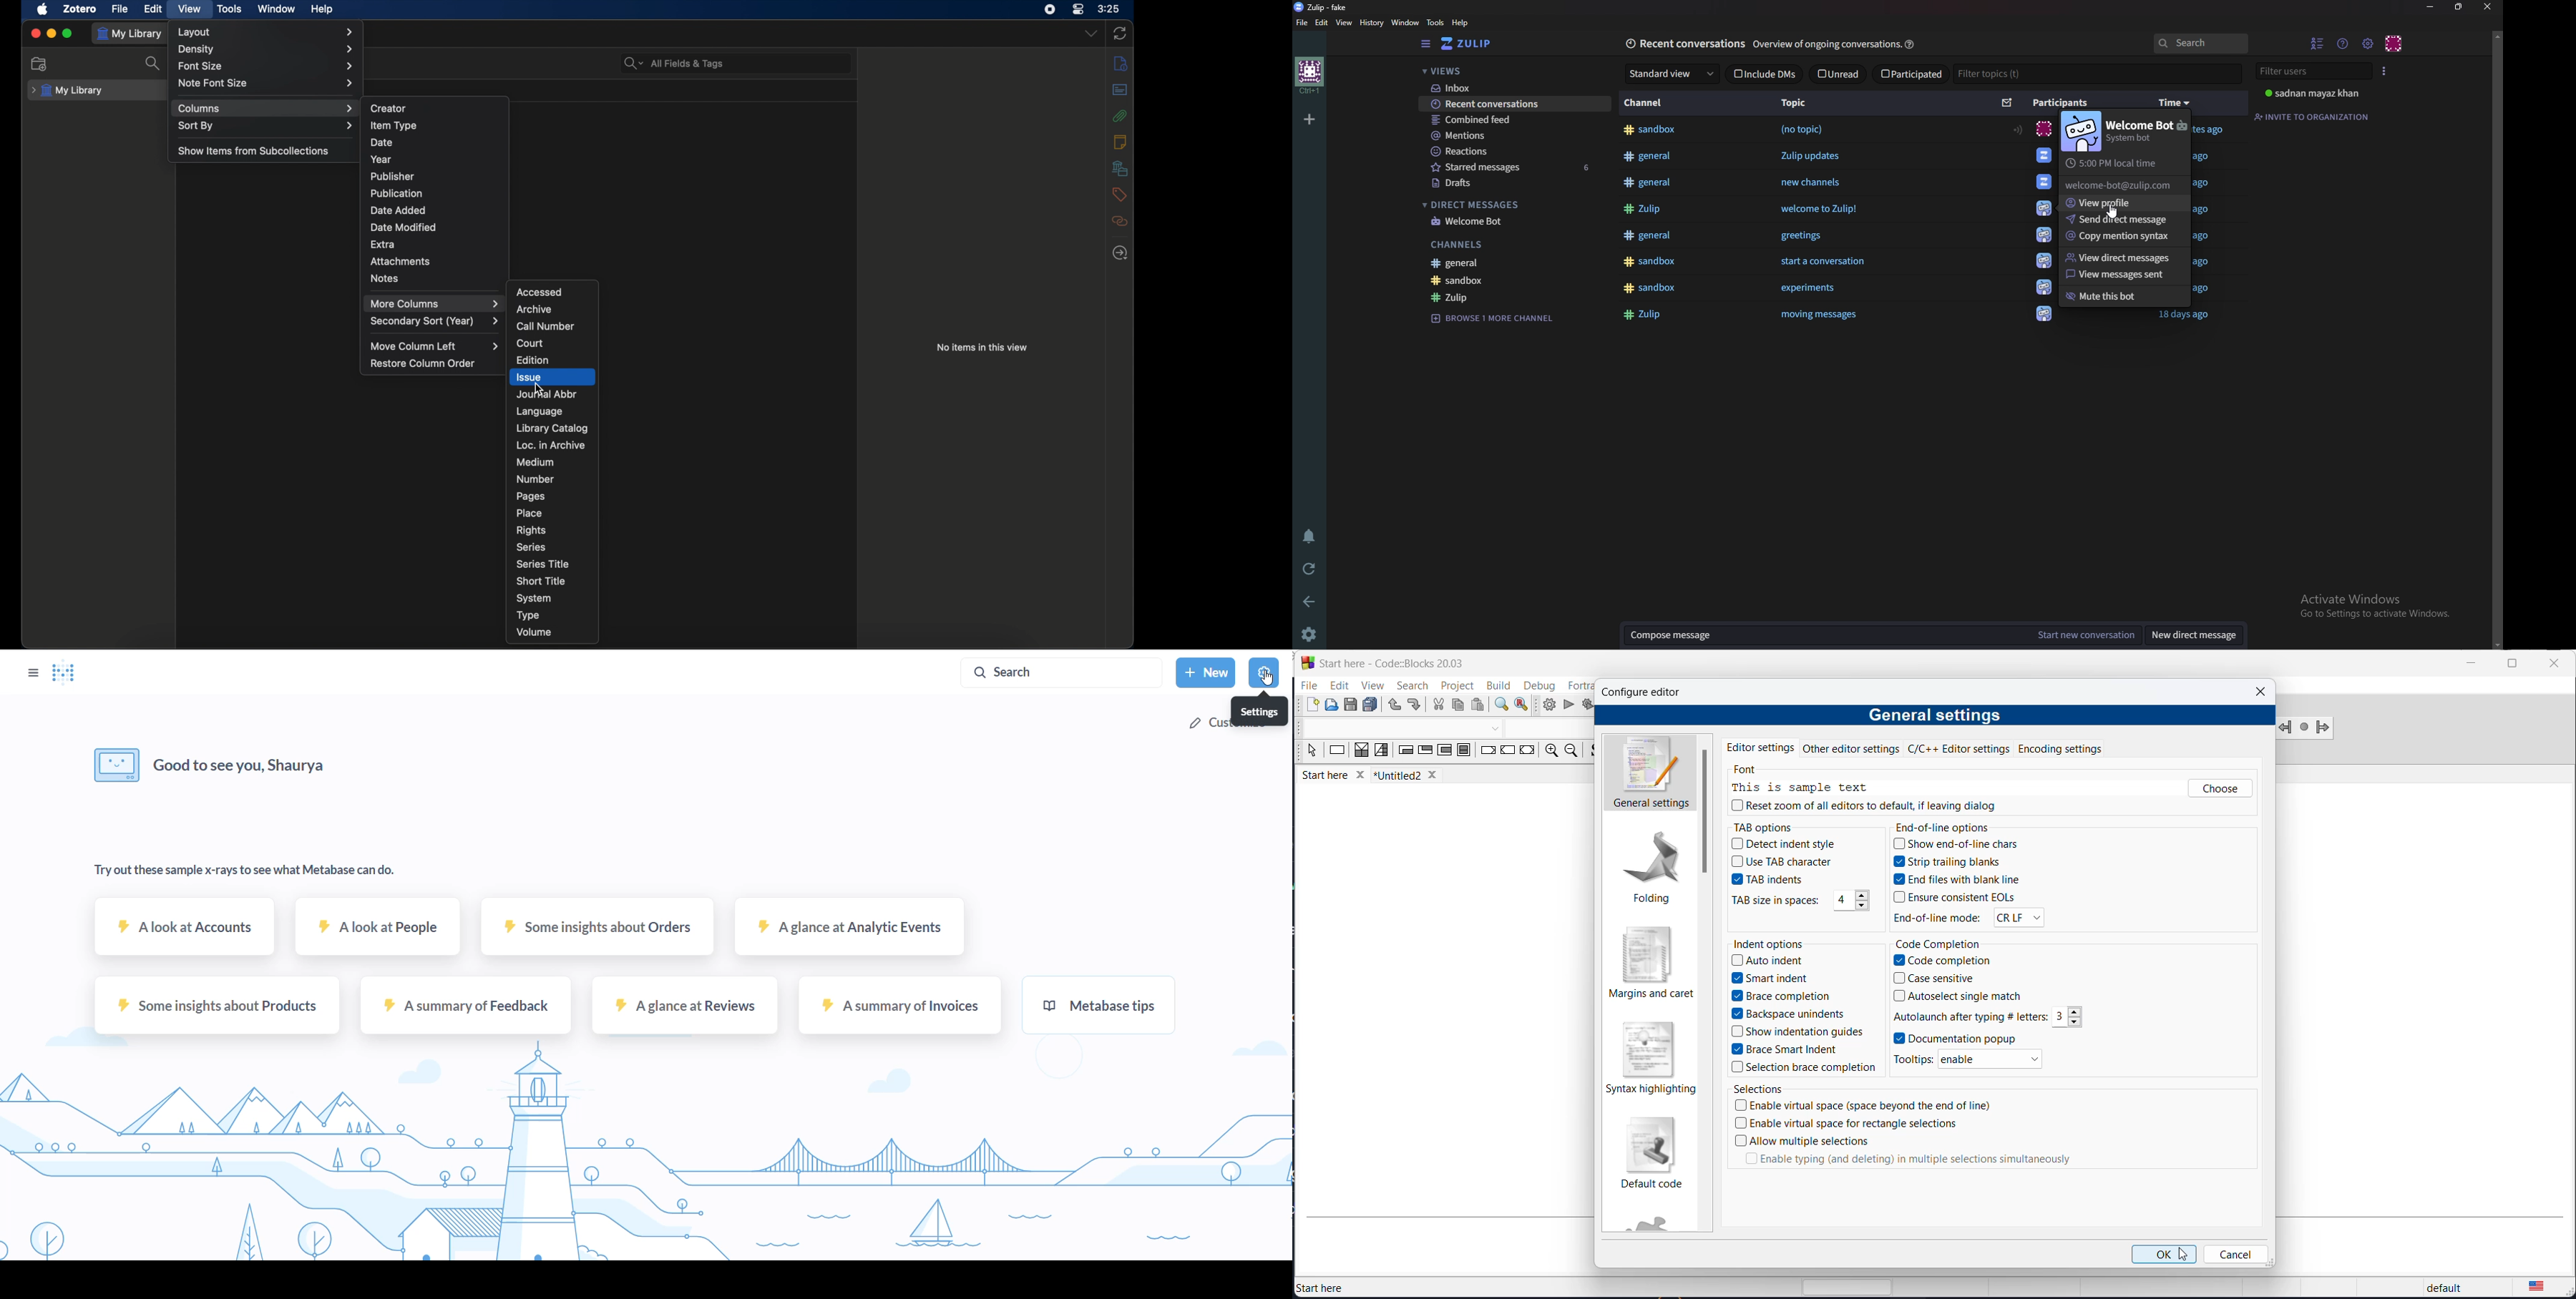  What do you see at coordinates (1813, 182) in the screenshot?
I see `new channels` at bounding box center [1813, 182].